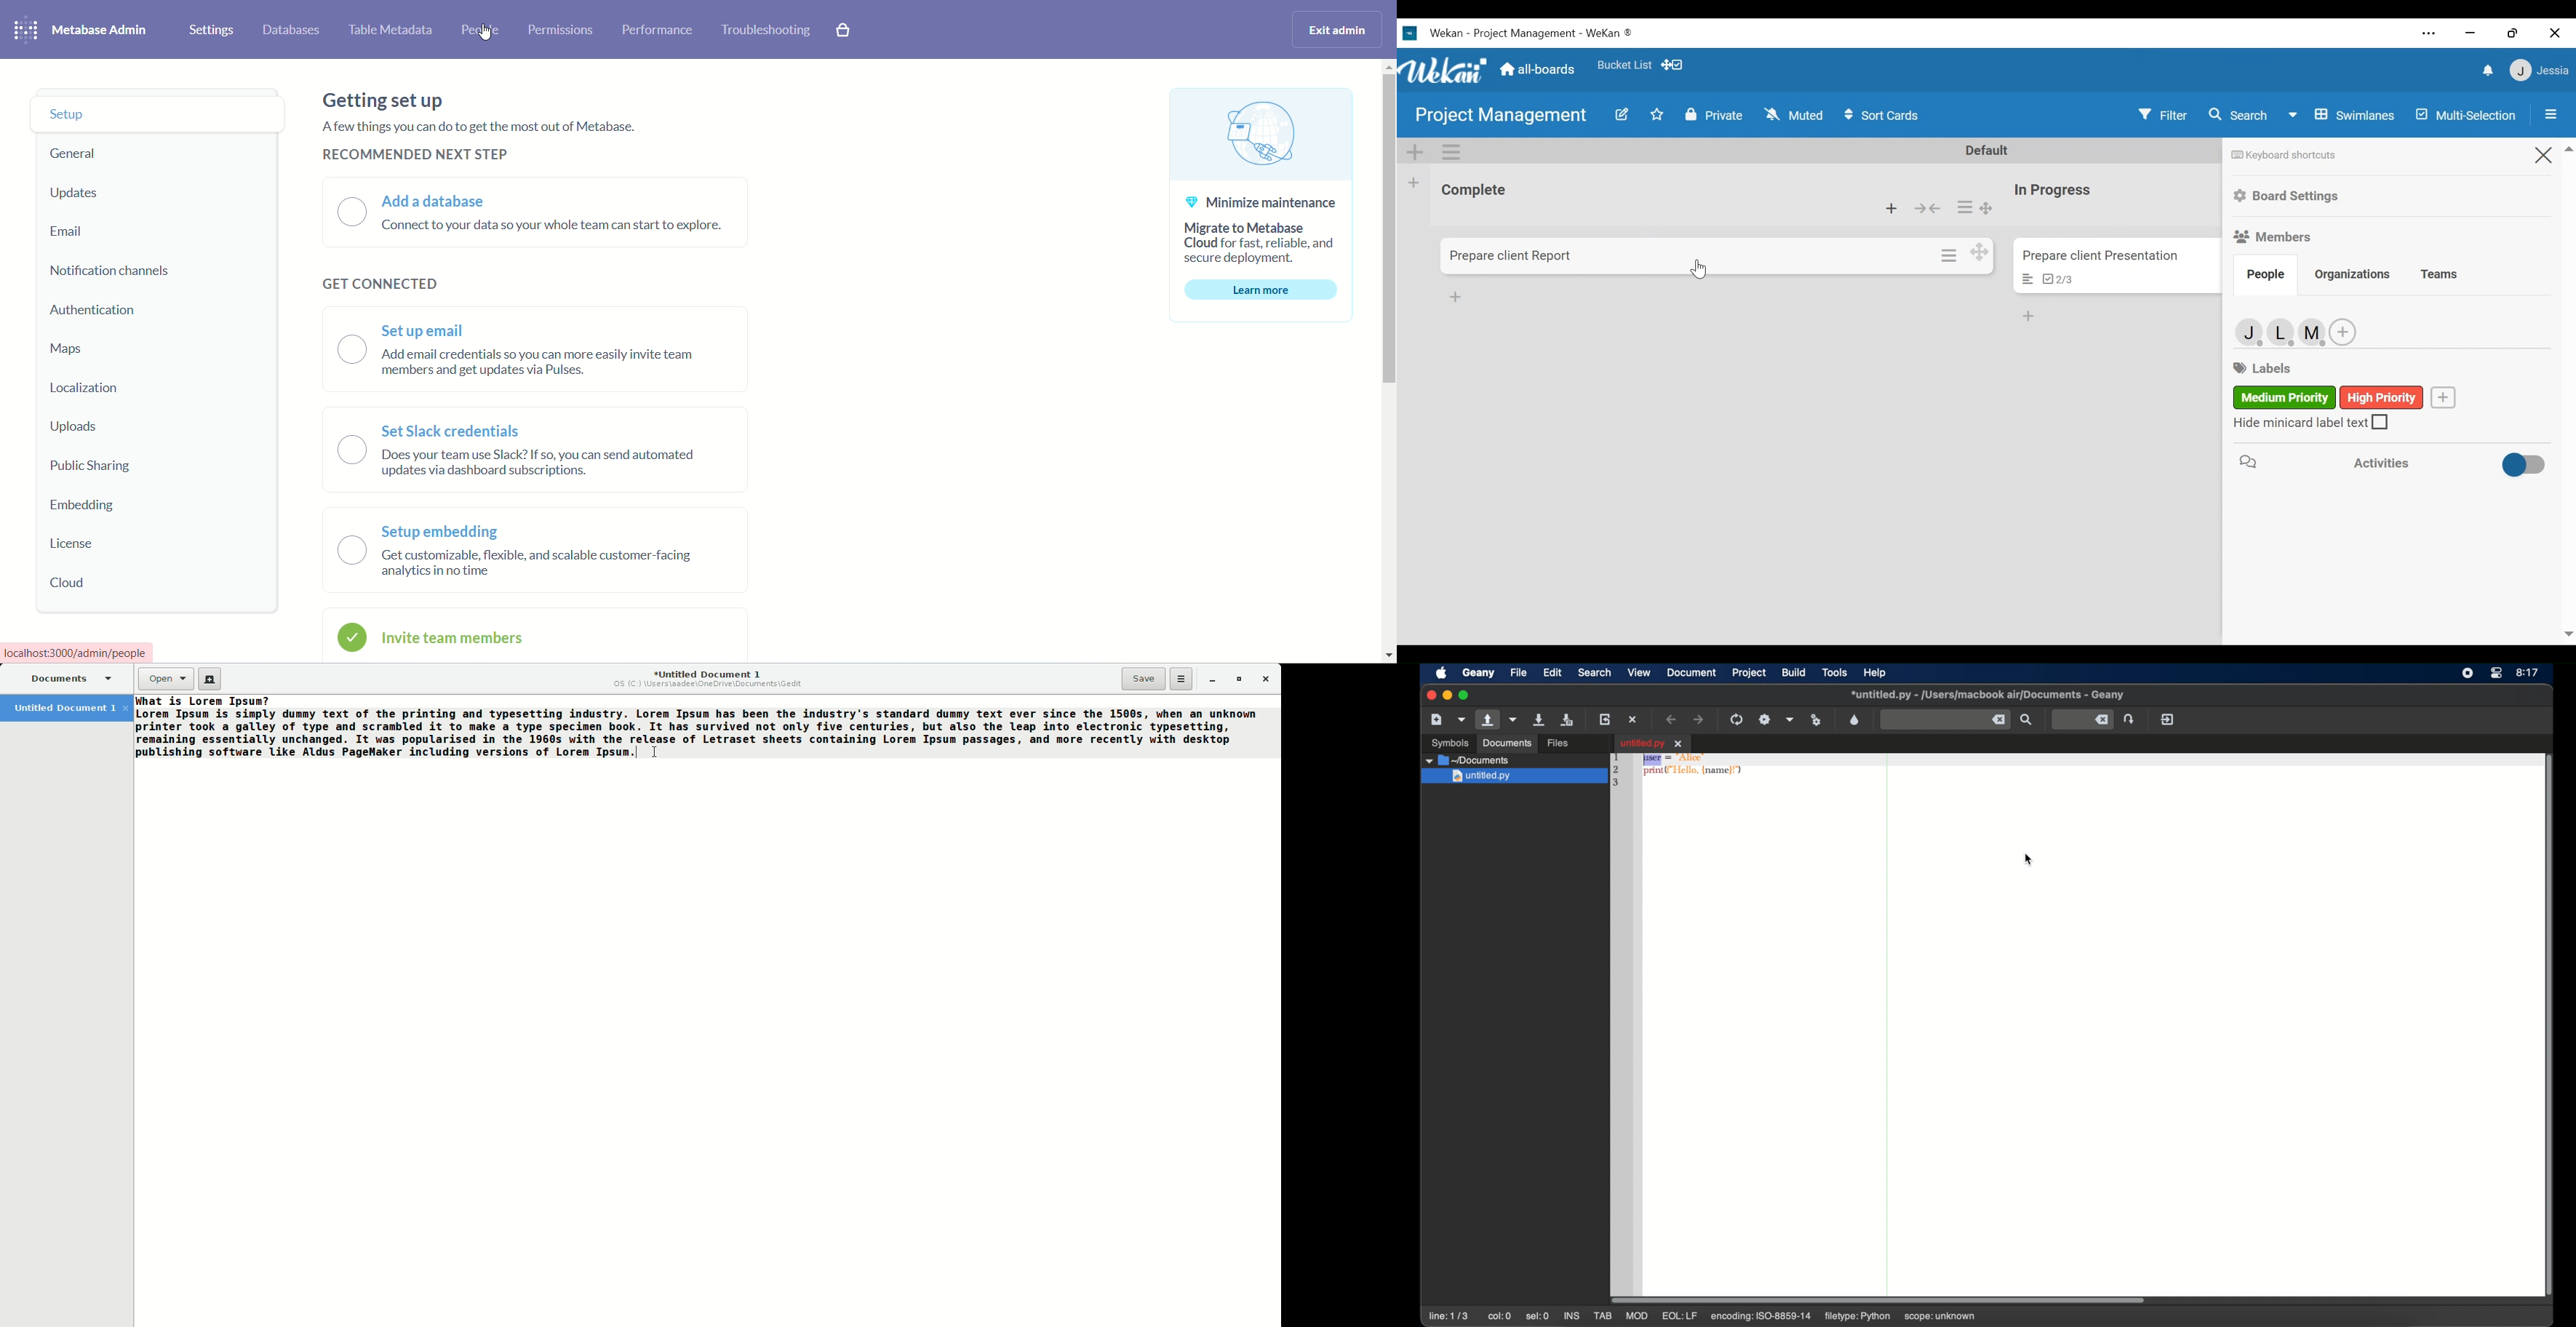  Describe the element at coordinates (352, 211) in the screenshot. I see `toggle button` at that location.